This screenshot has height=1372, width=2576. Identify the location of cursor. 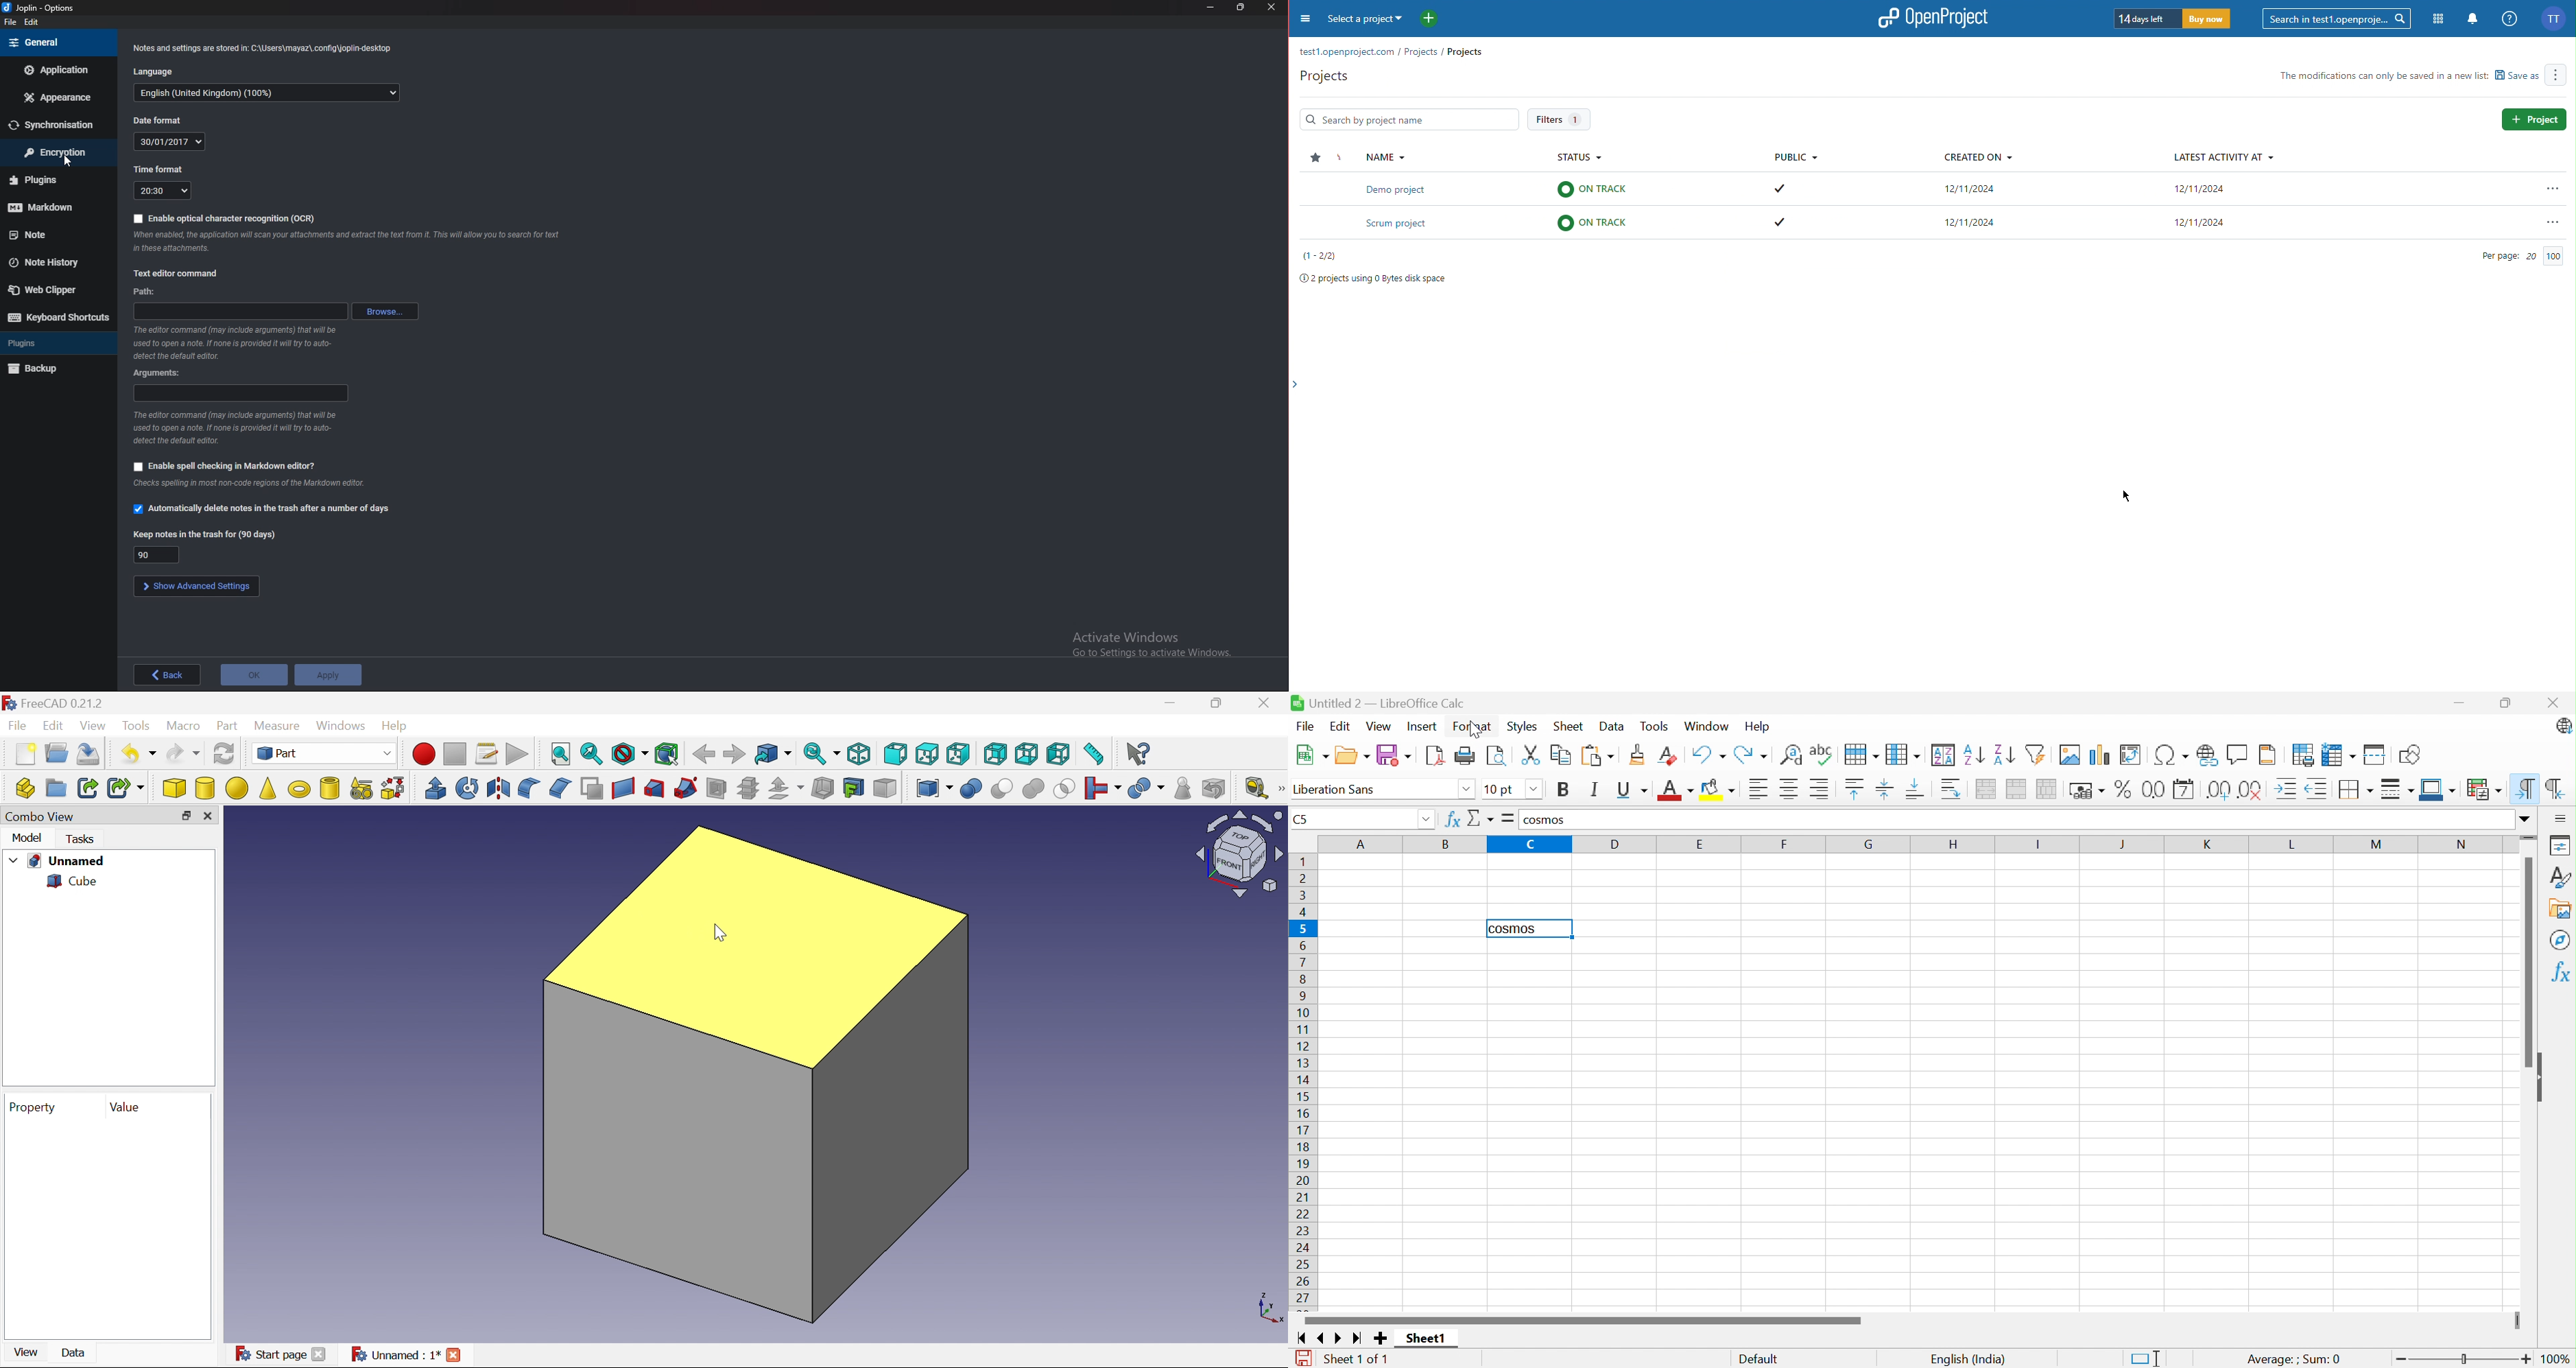
(1479, 733).